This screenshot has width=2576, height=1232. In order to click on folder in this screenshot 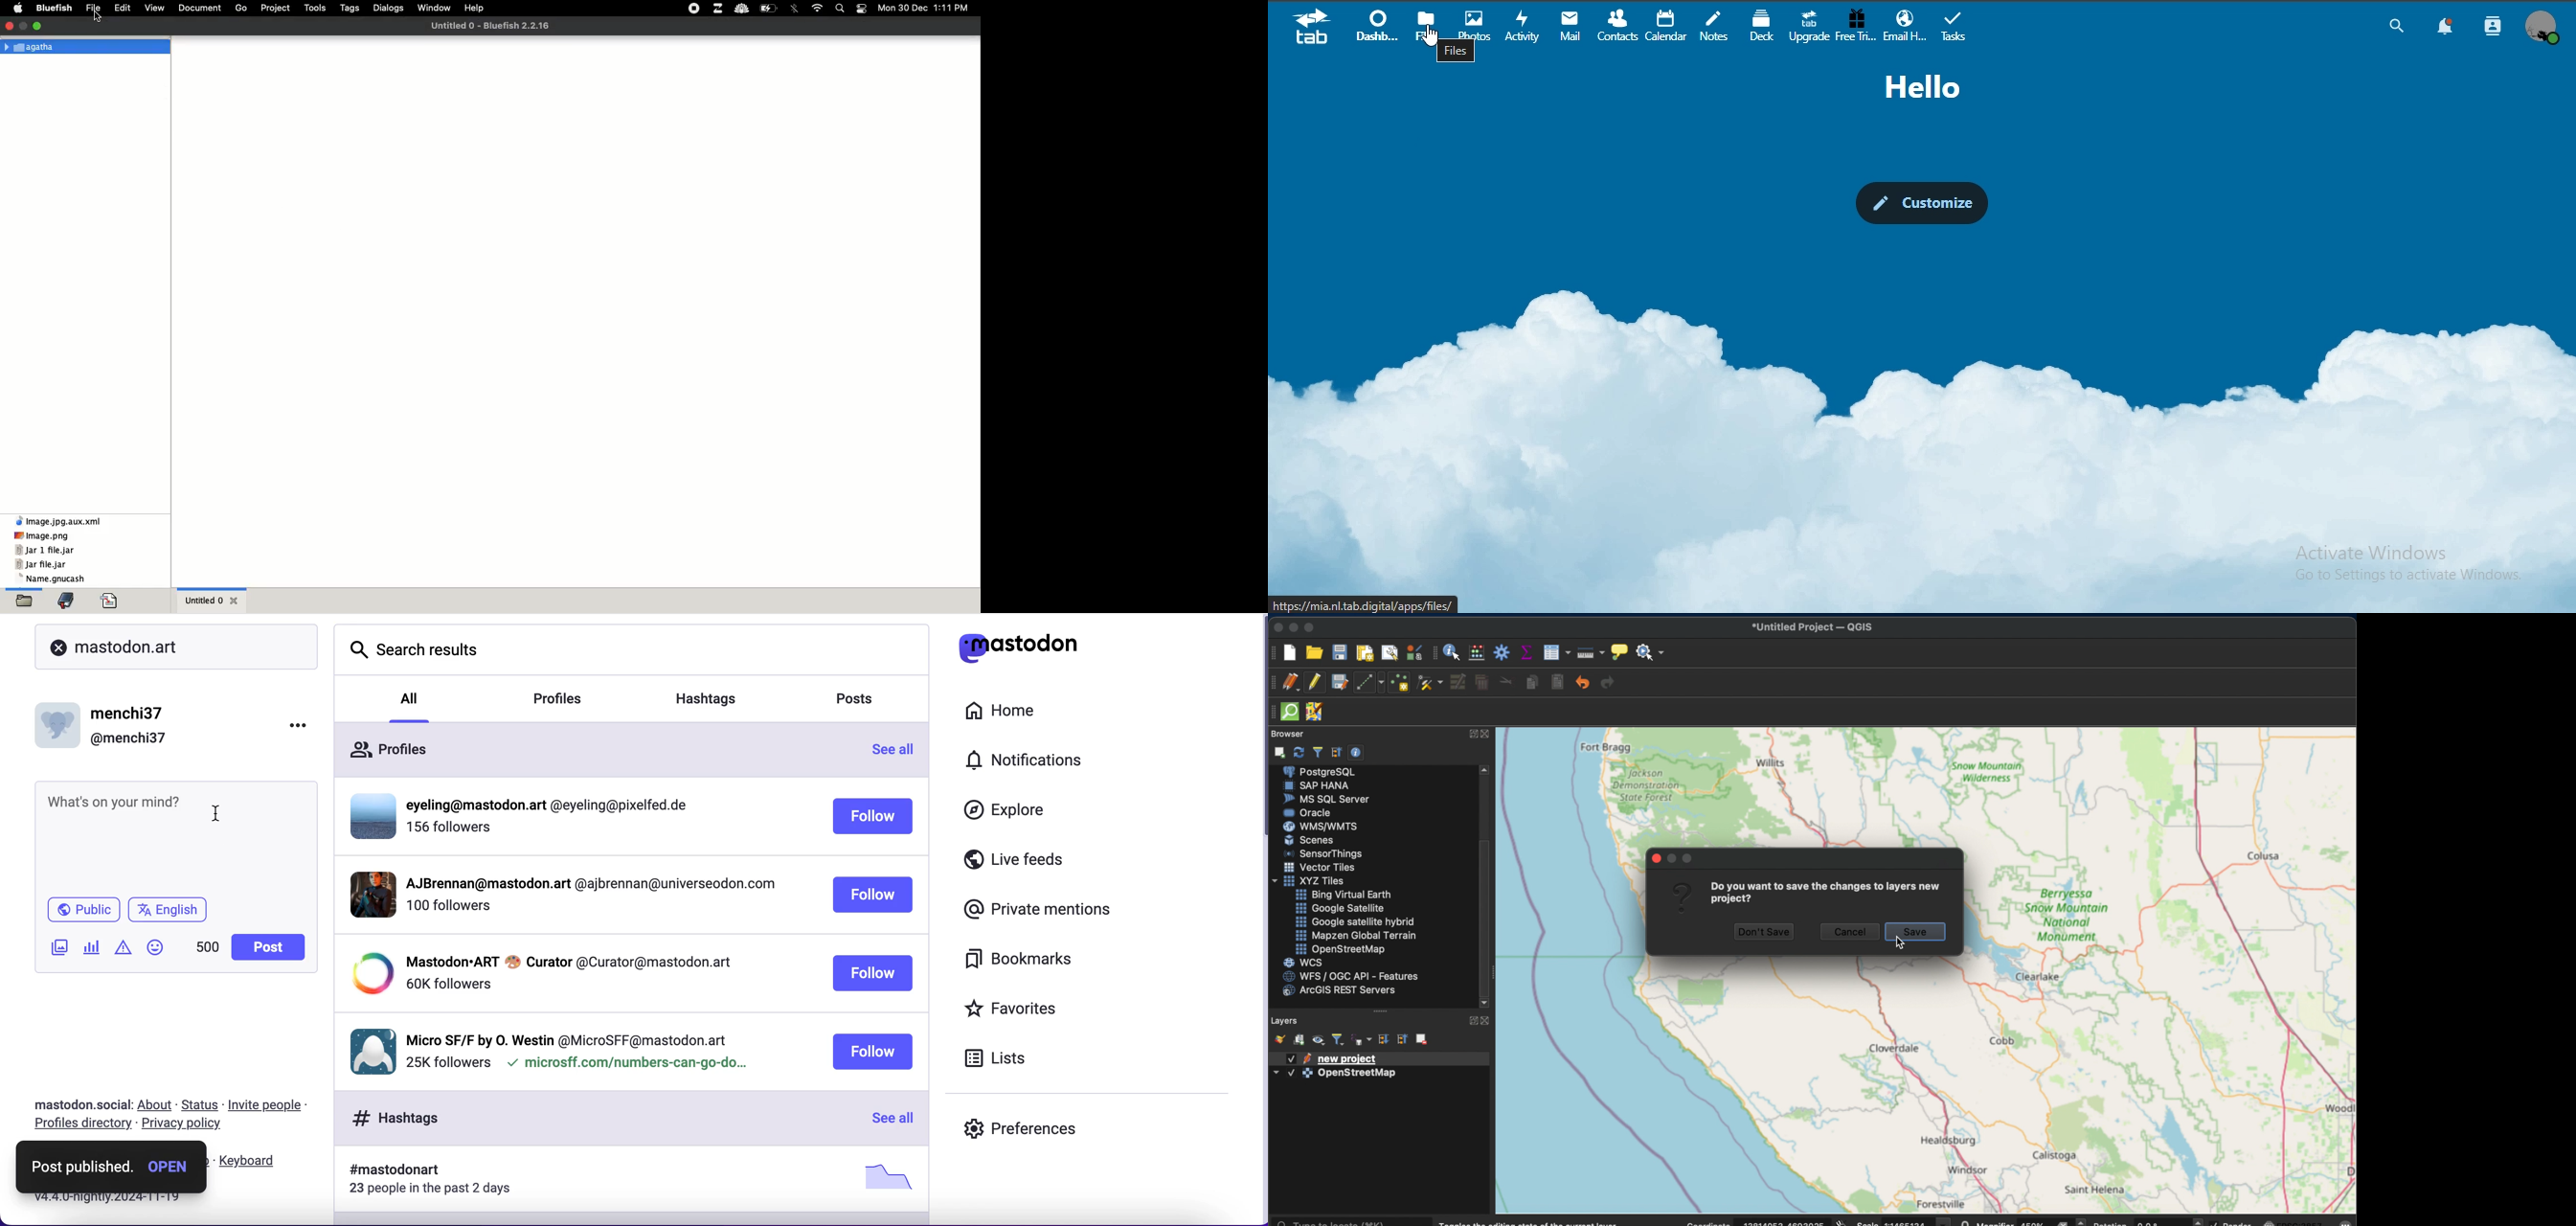, I will do `click(23, 602)`.